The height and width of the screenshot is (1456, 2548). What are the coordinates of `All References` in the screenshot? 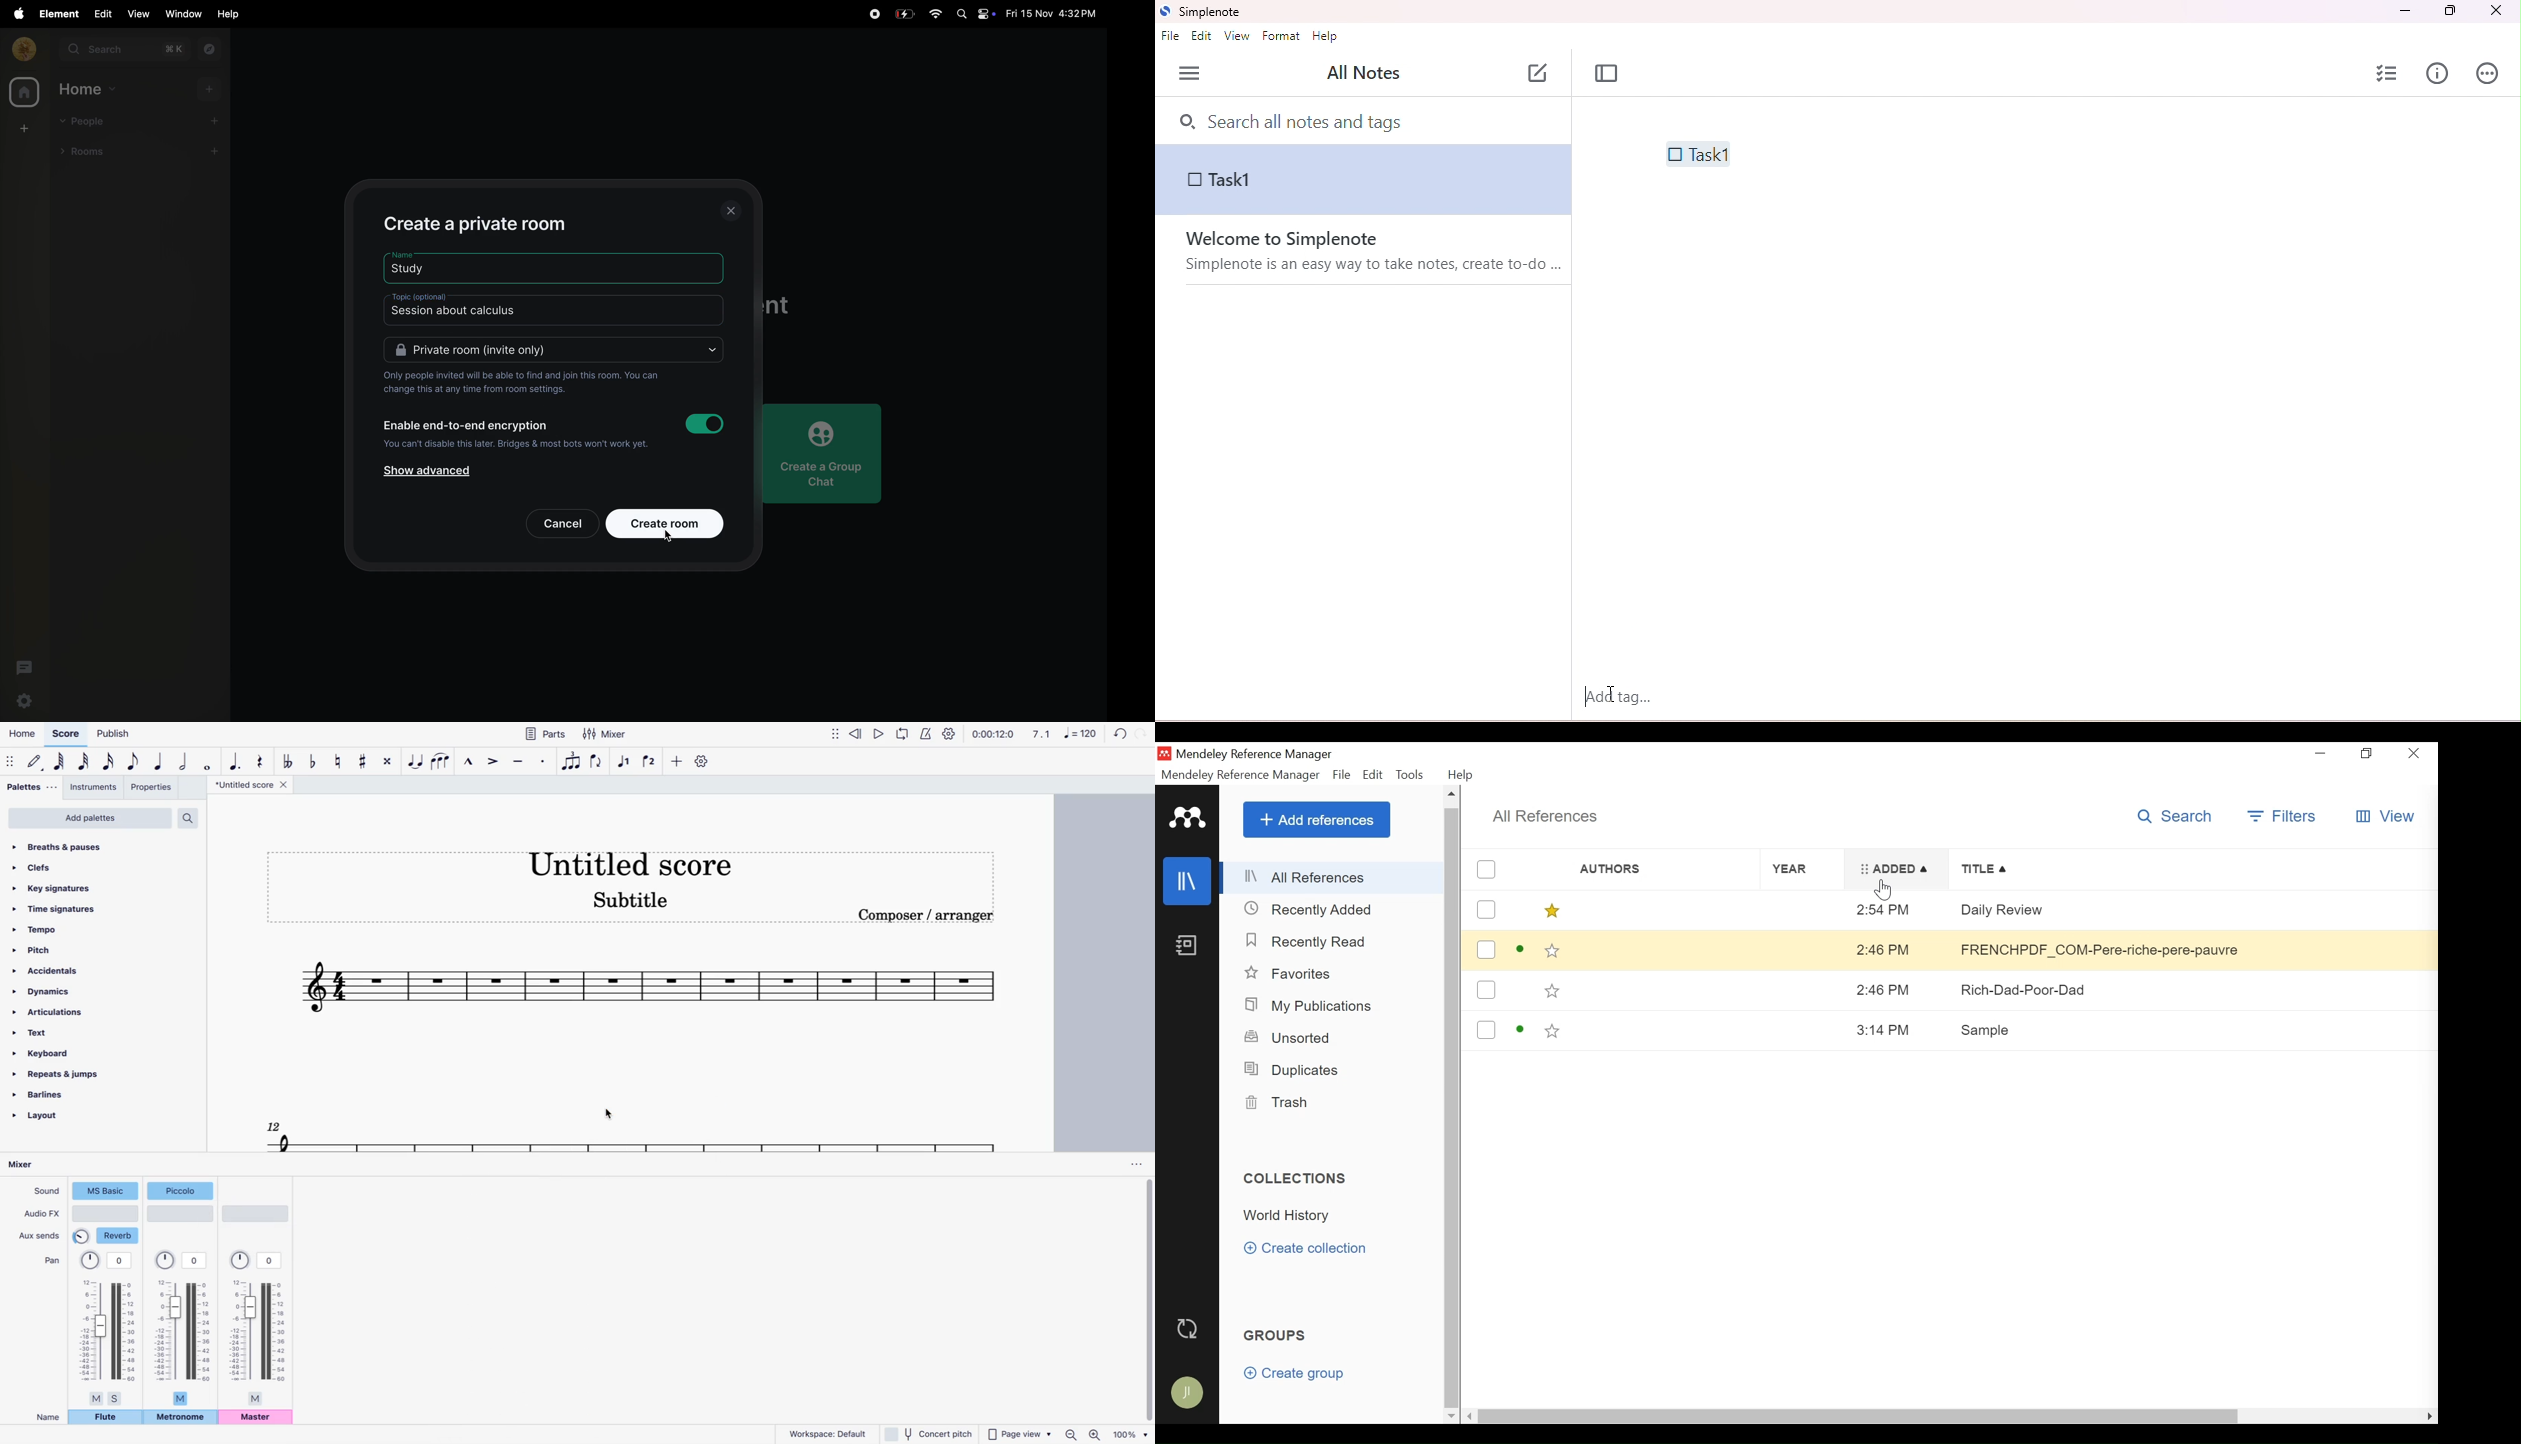 It's located at (1547, 818).